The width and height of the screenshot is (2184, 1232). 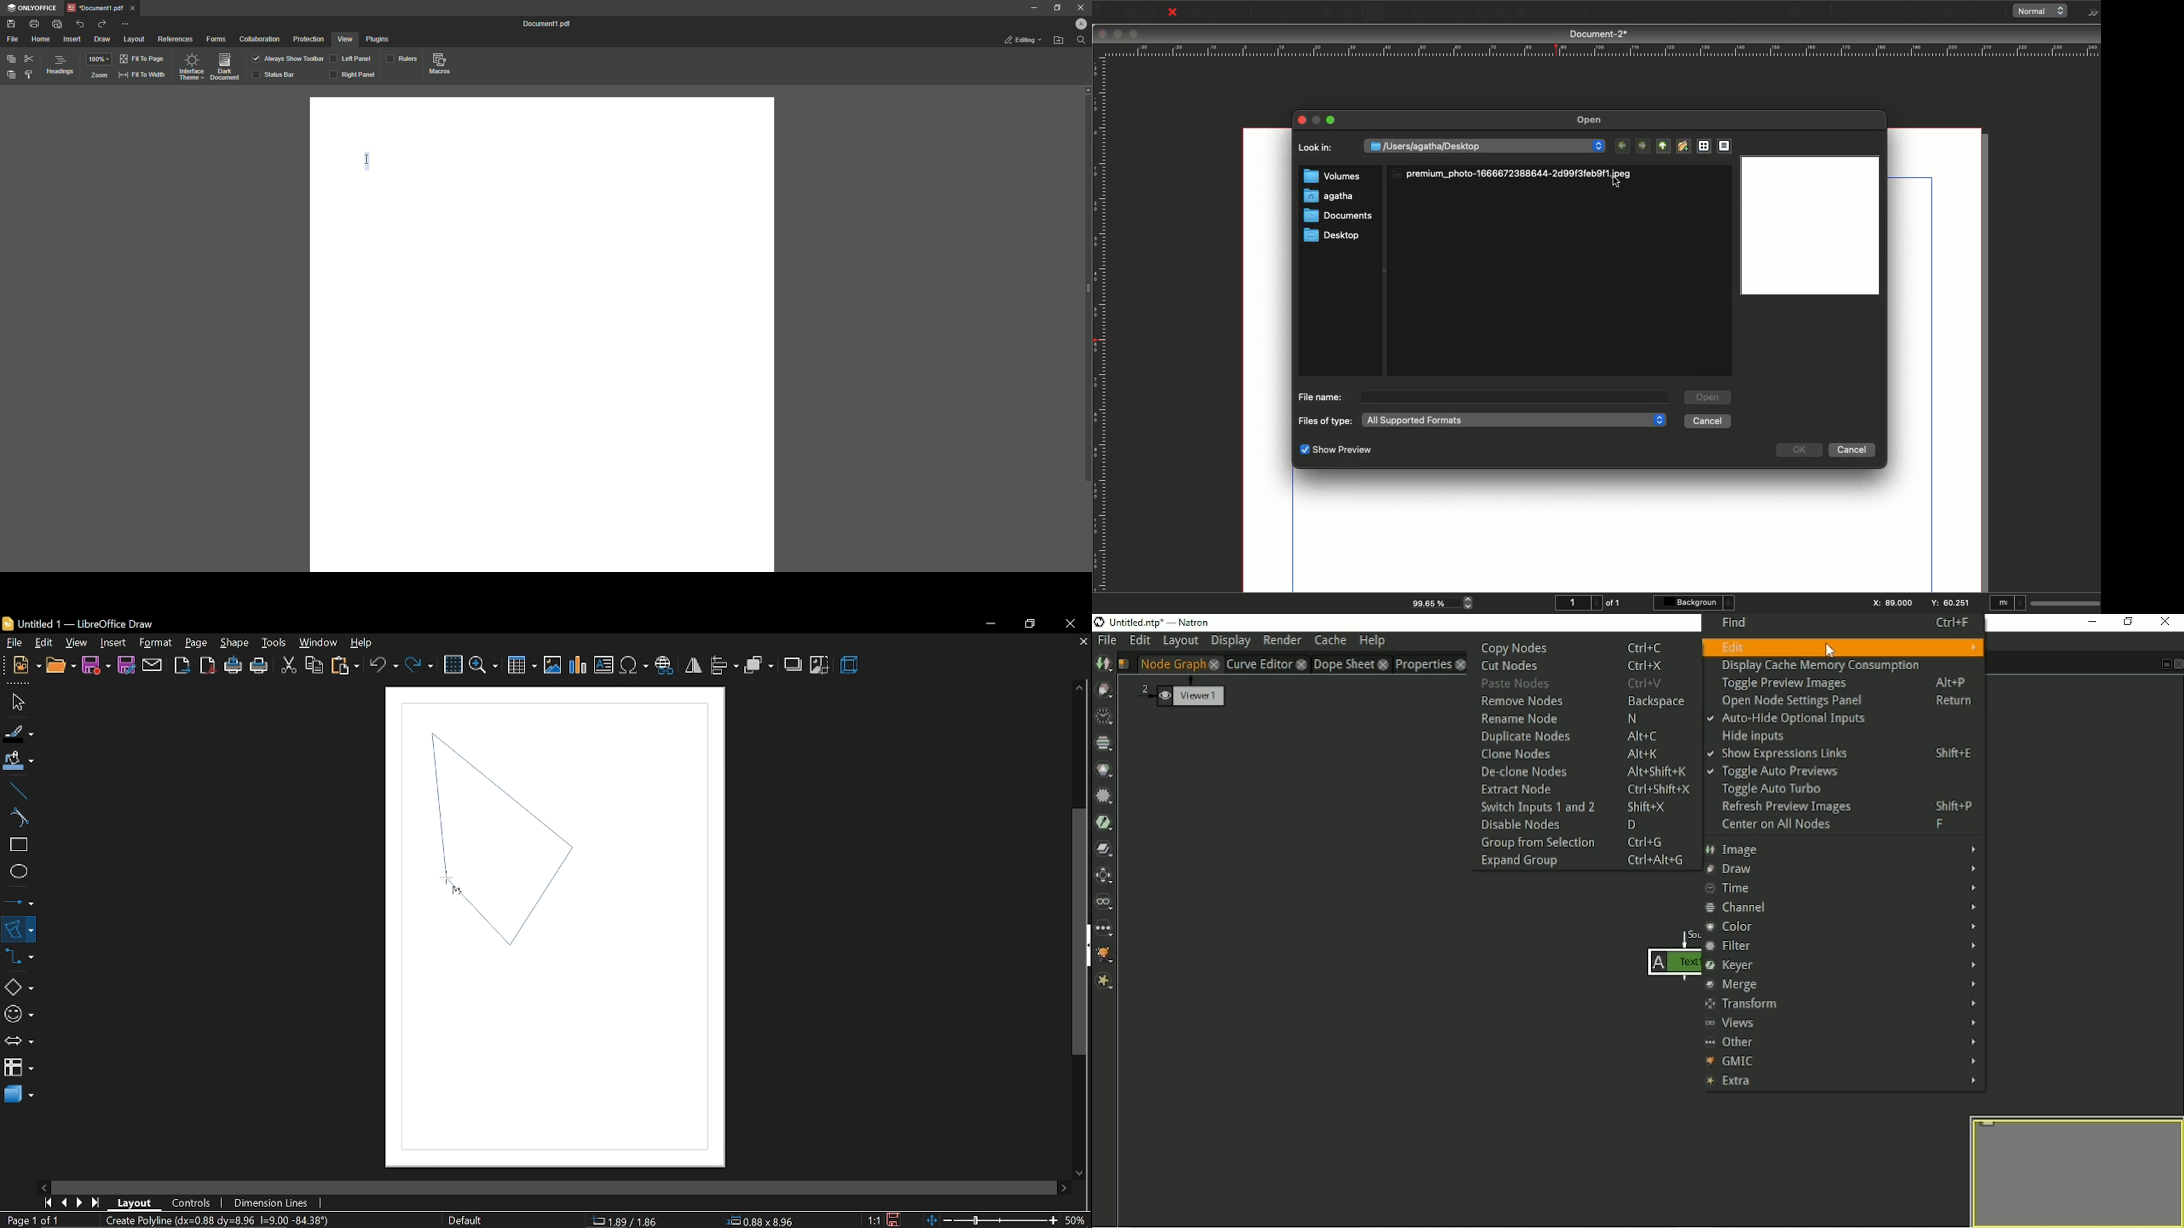 I want to click on Look in, so click(x=1318, y=151).